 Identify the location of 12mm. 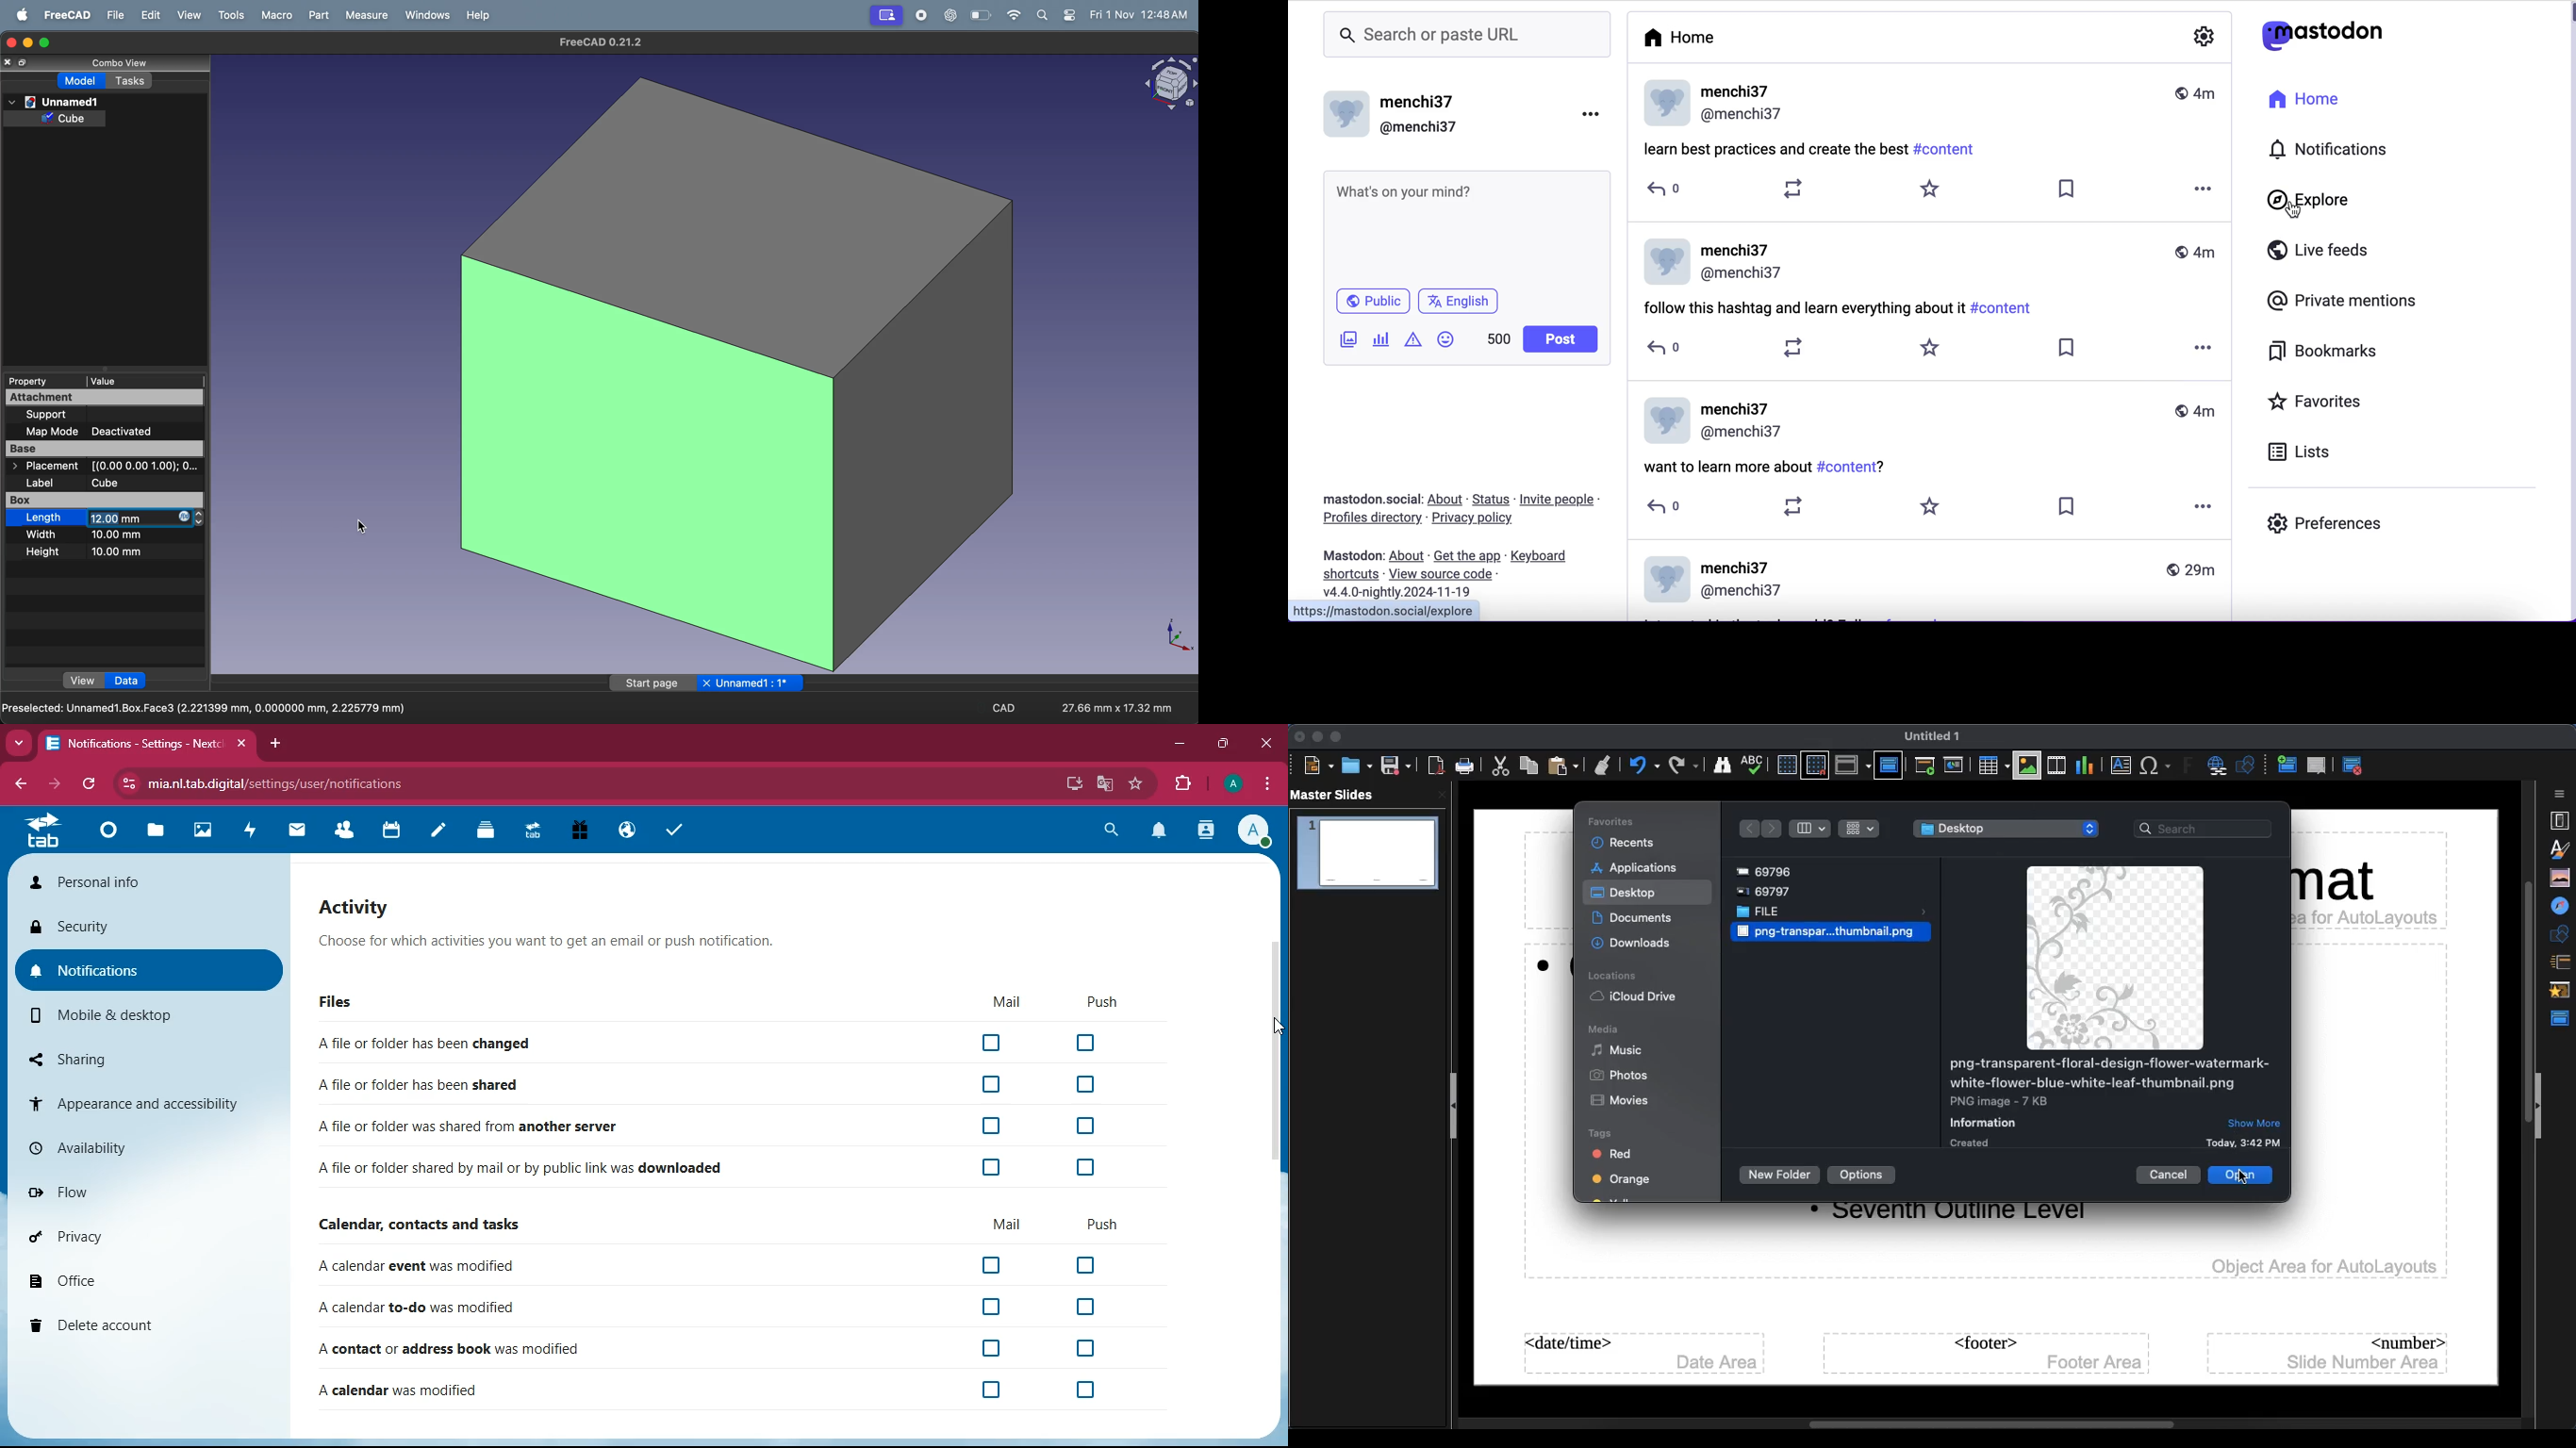
(139, 518).